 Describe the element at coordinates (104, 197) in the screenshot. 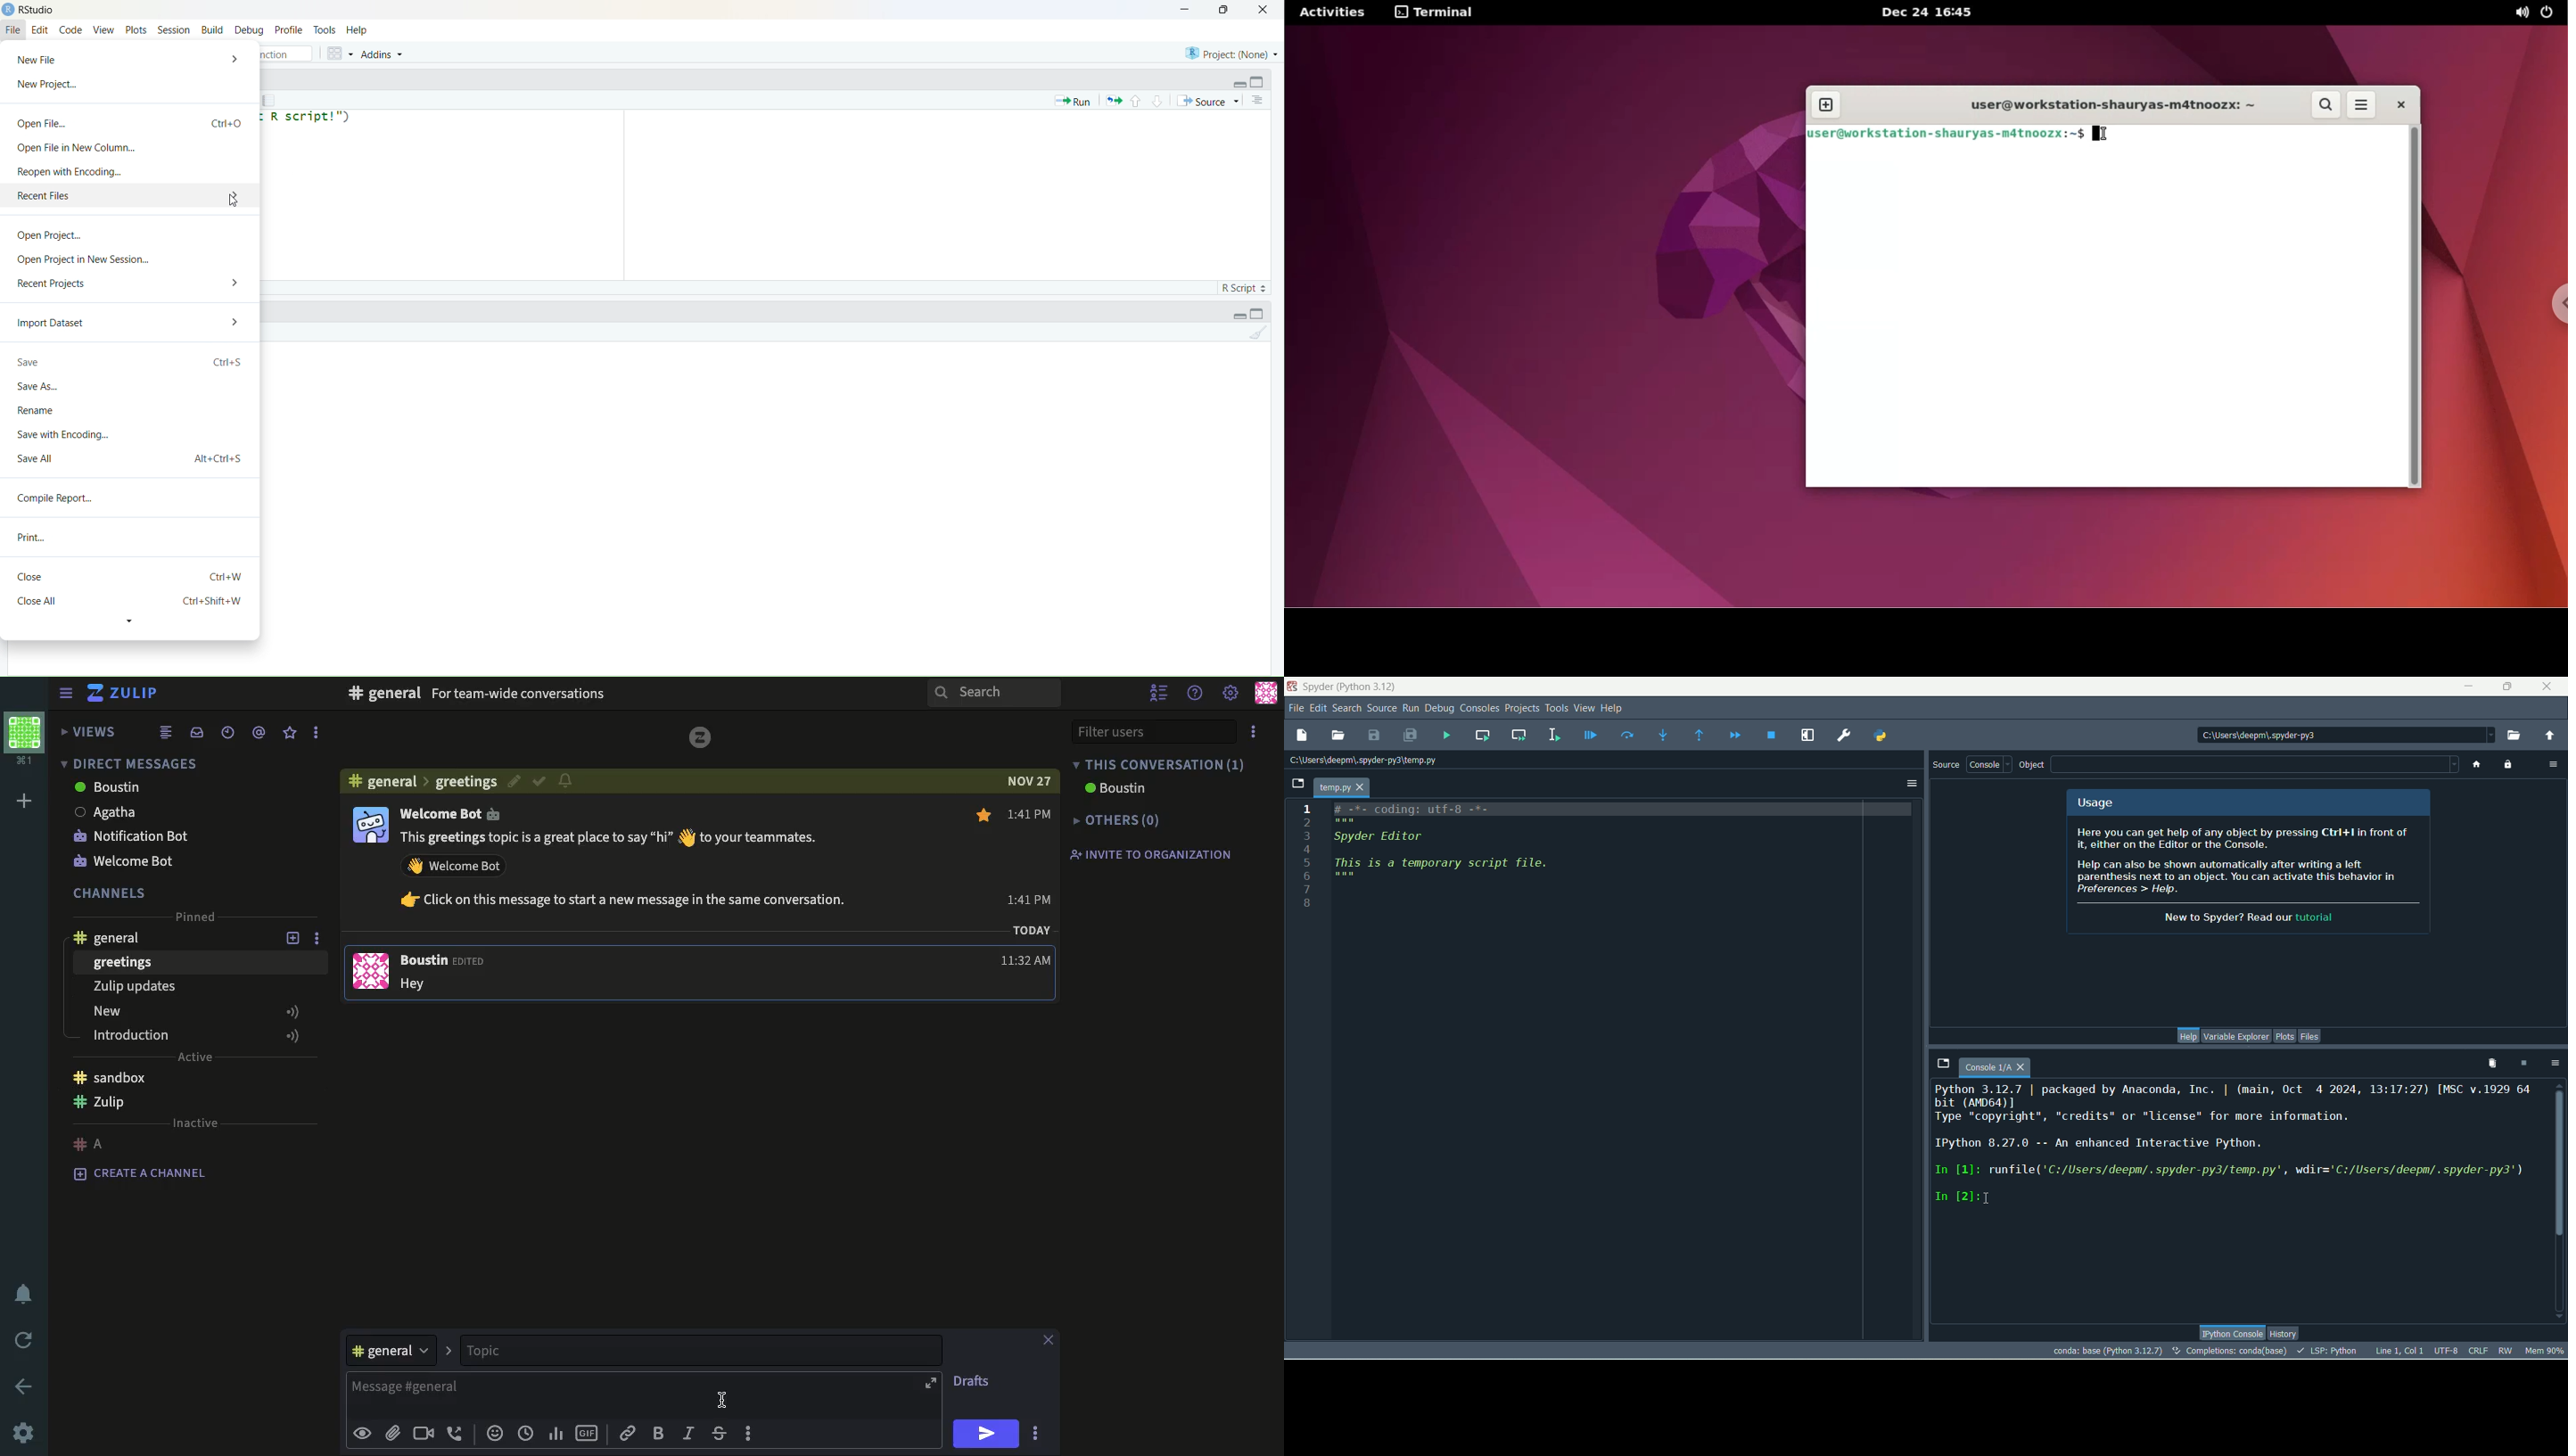

I see `Recent Files` at that location.